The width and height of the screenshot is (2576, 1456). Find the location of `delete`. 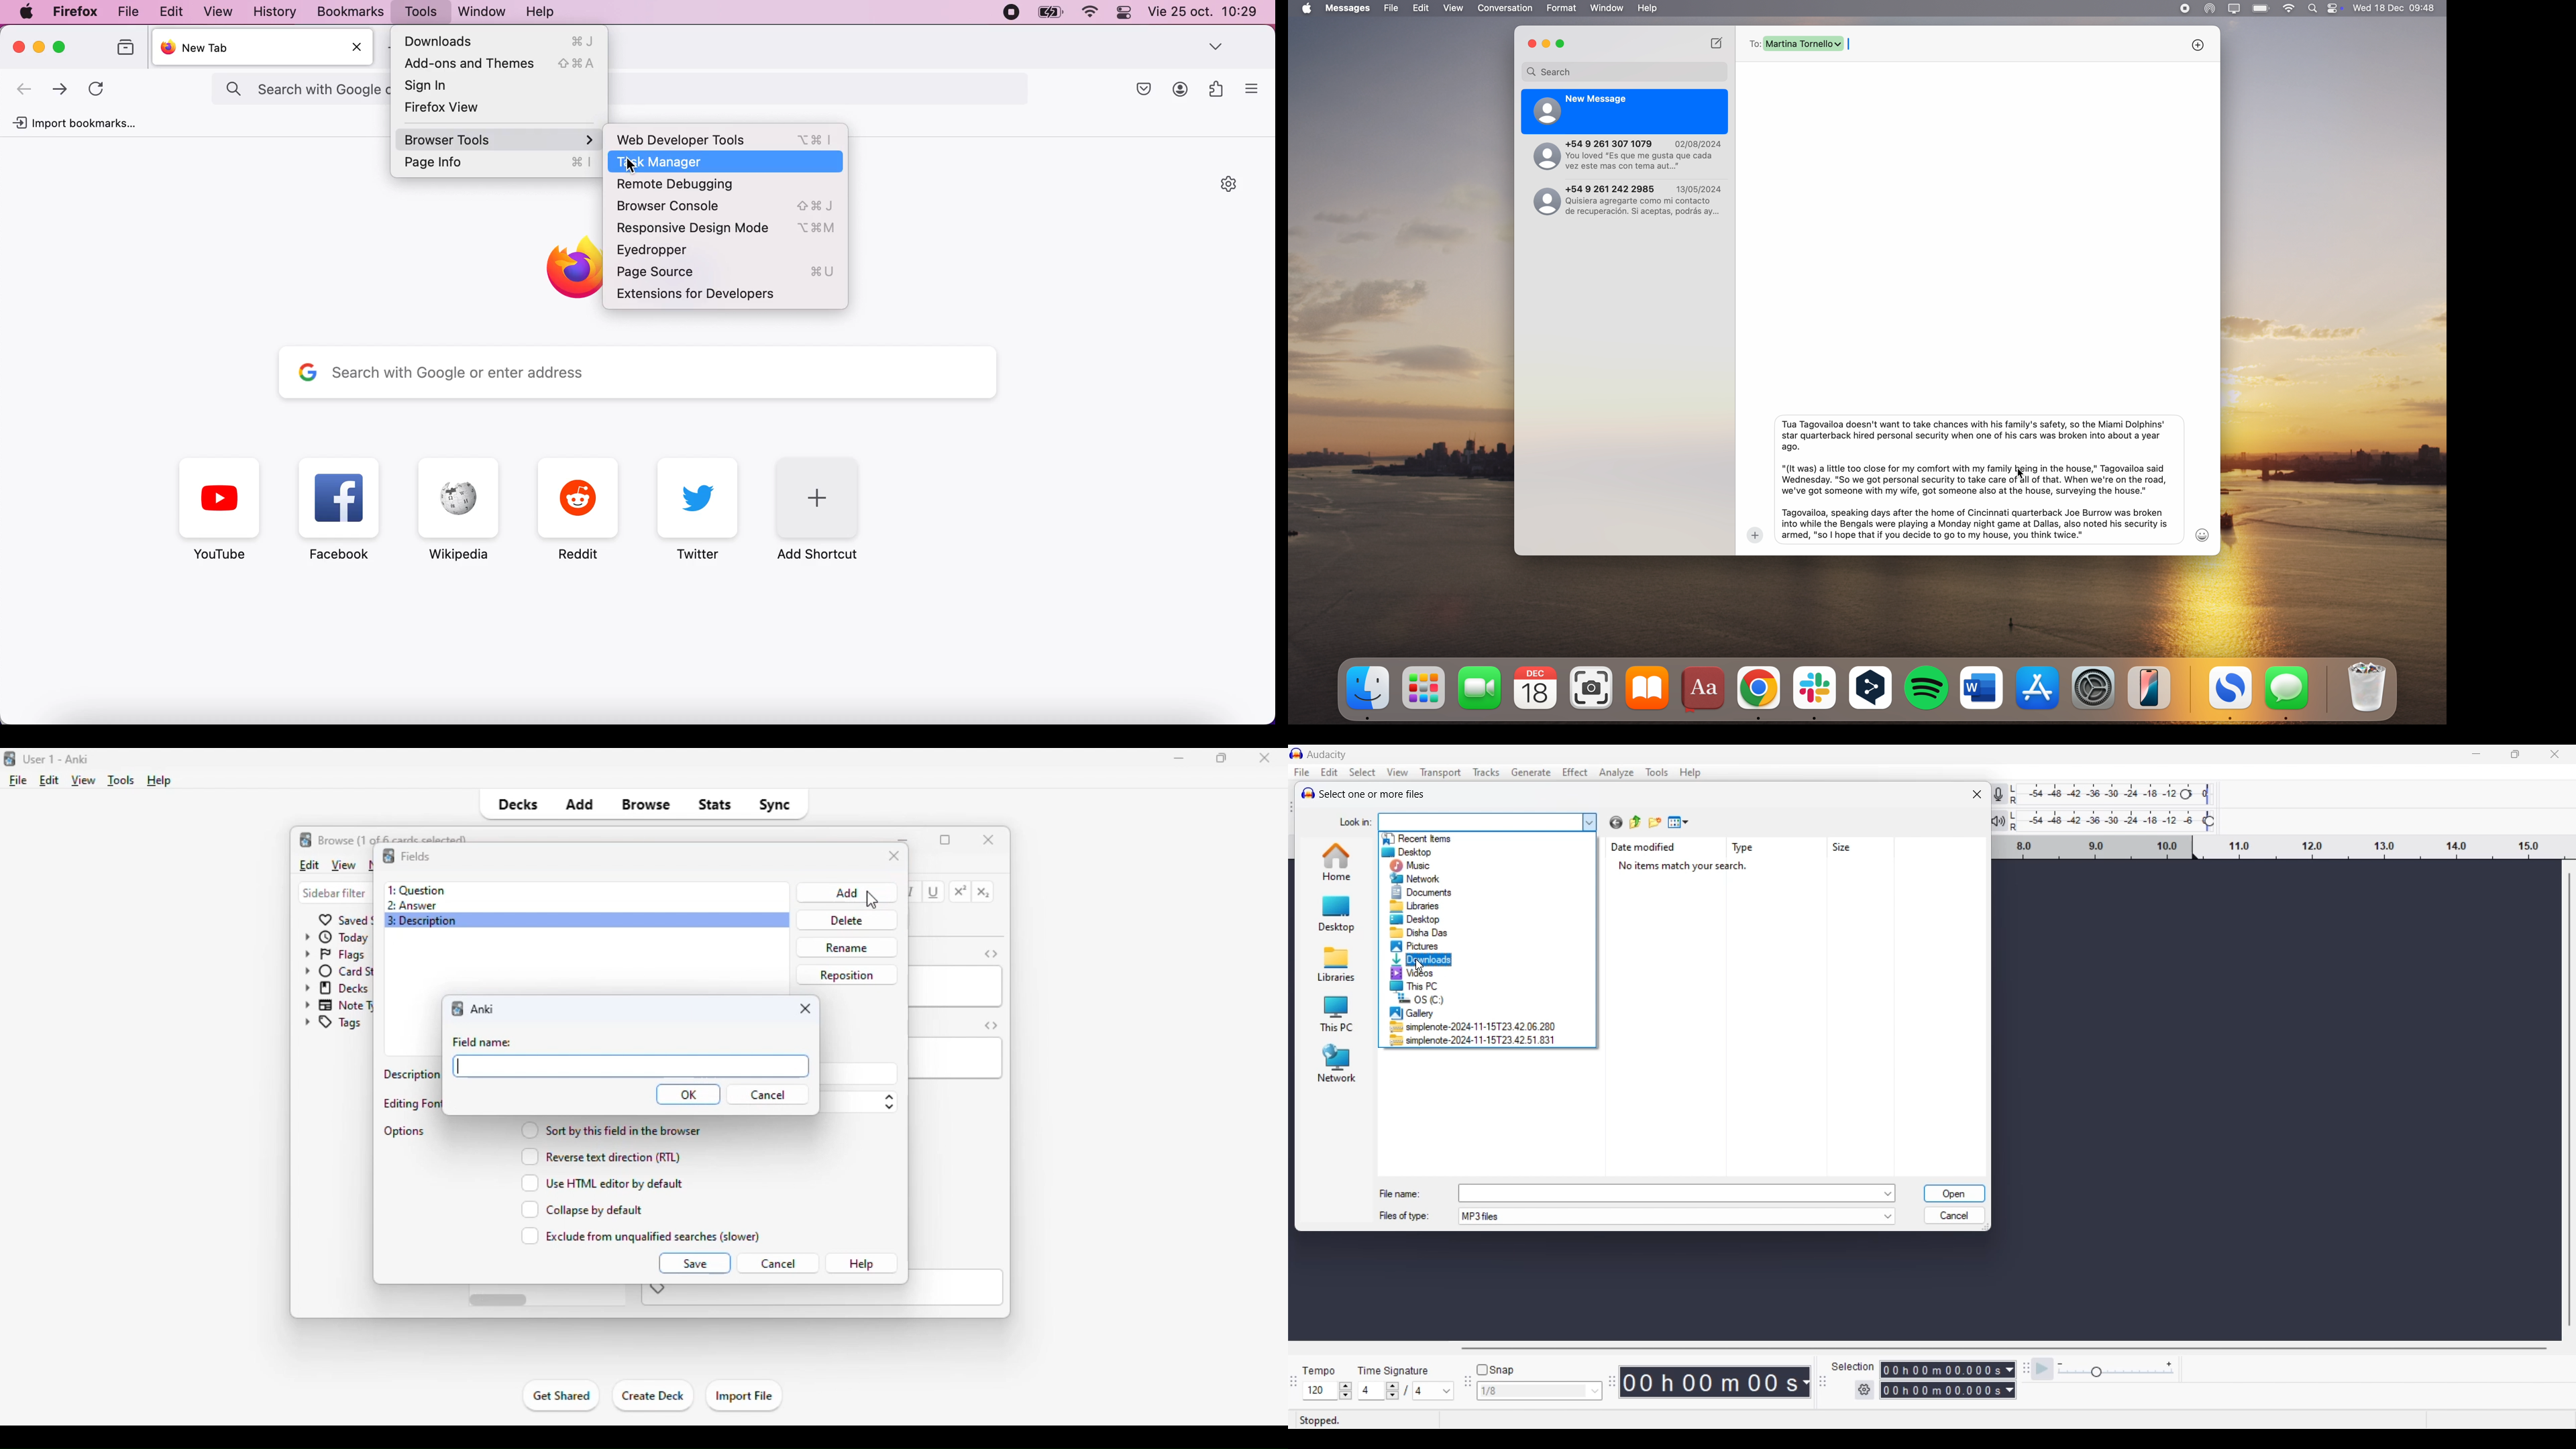

delete is located at coordinates (844, 920).